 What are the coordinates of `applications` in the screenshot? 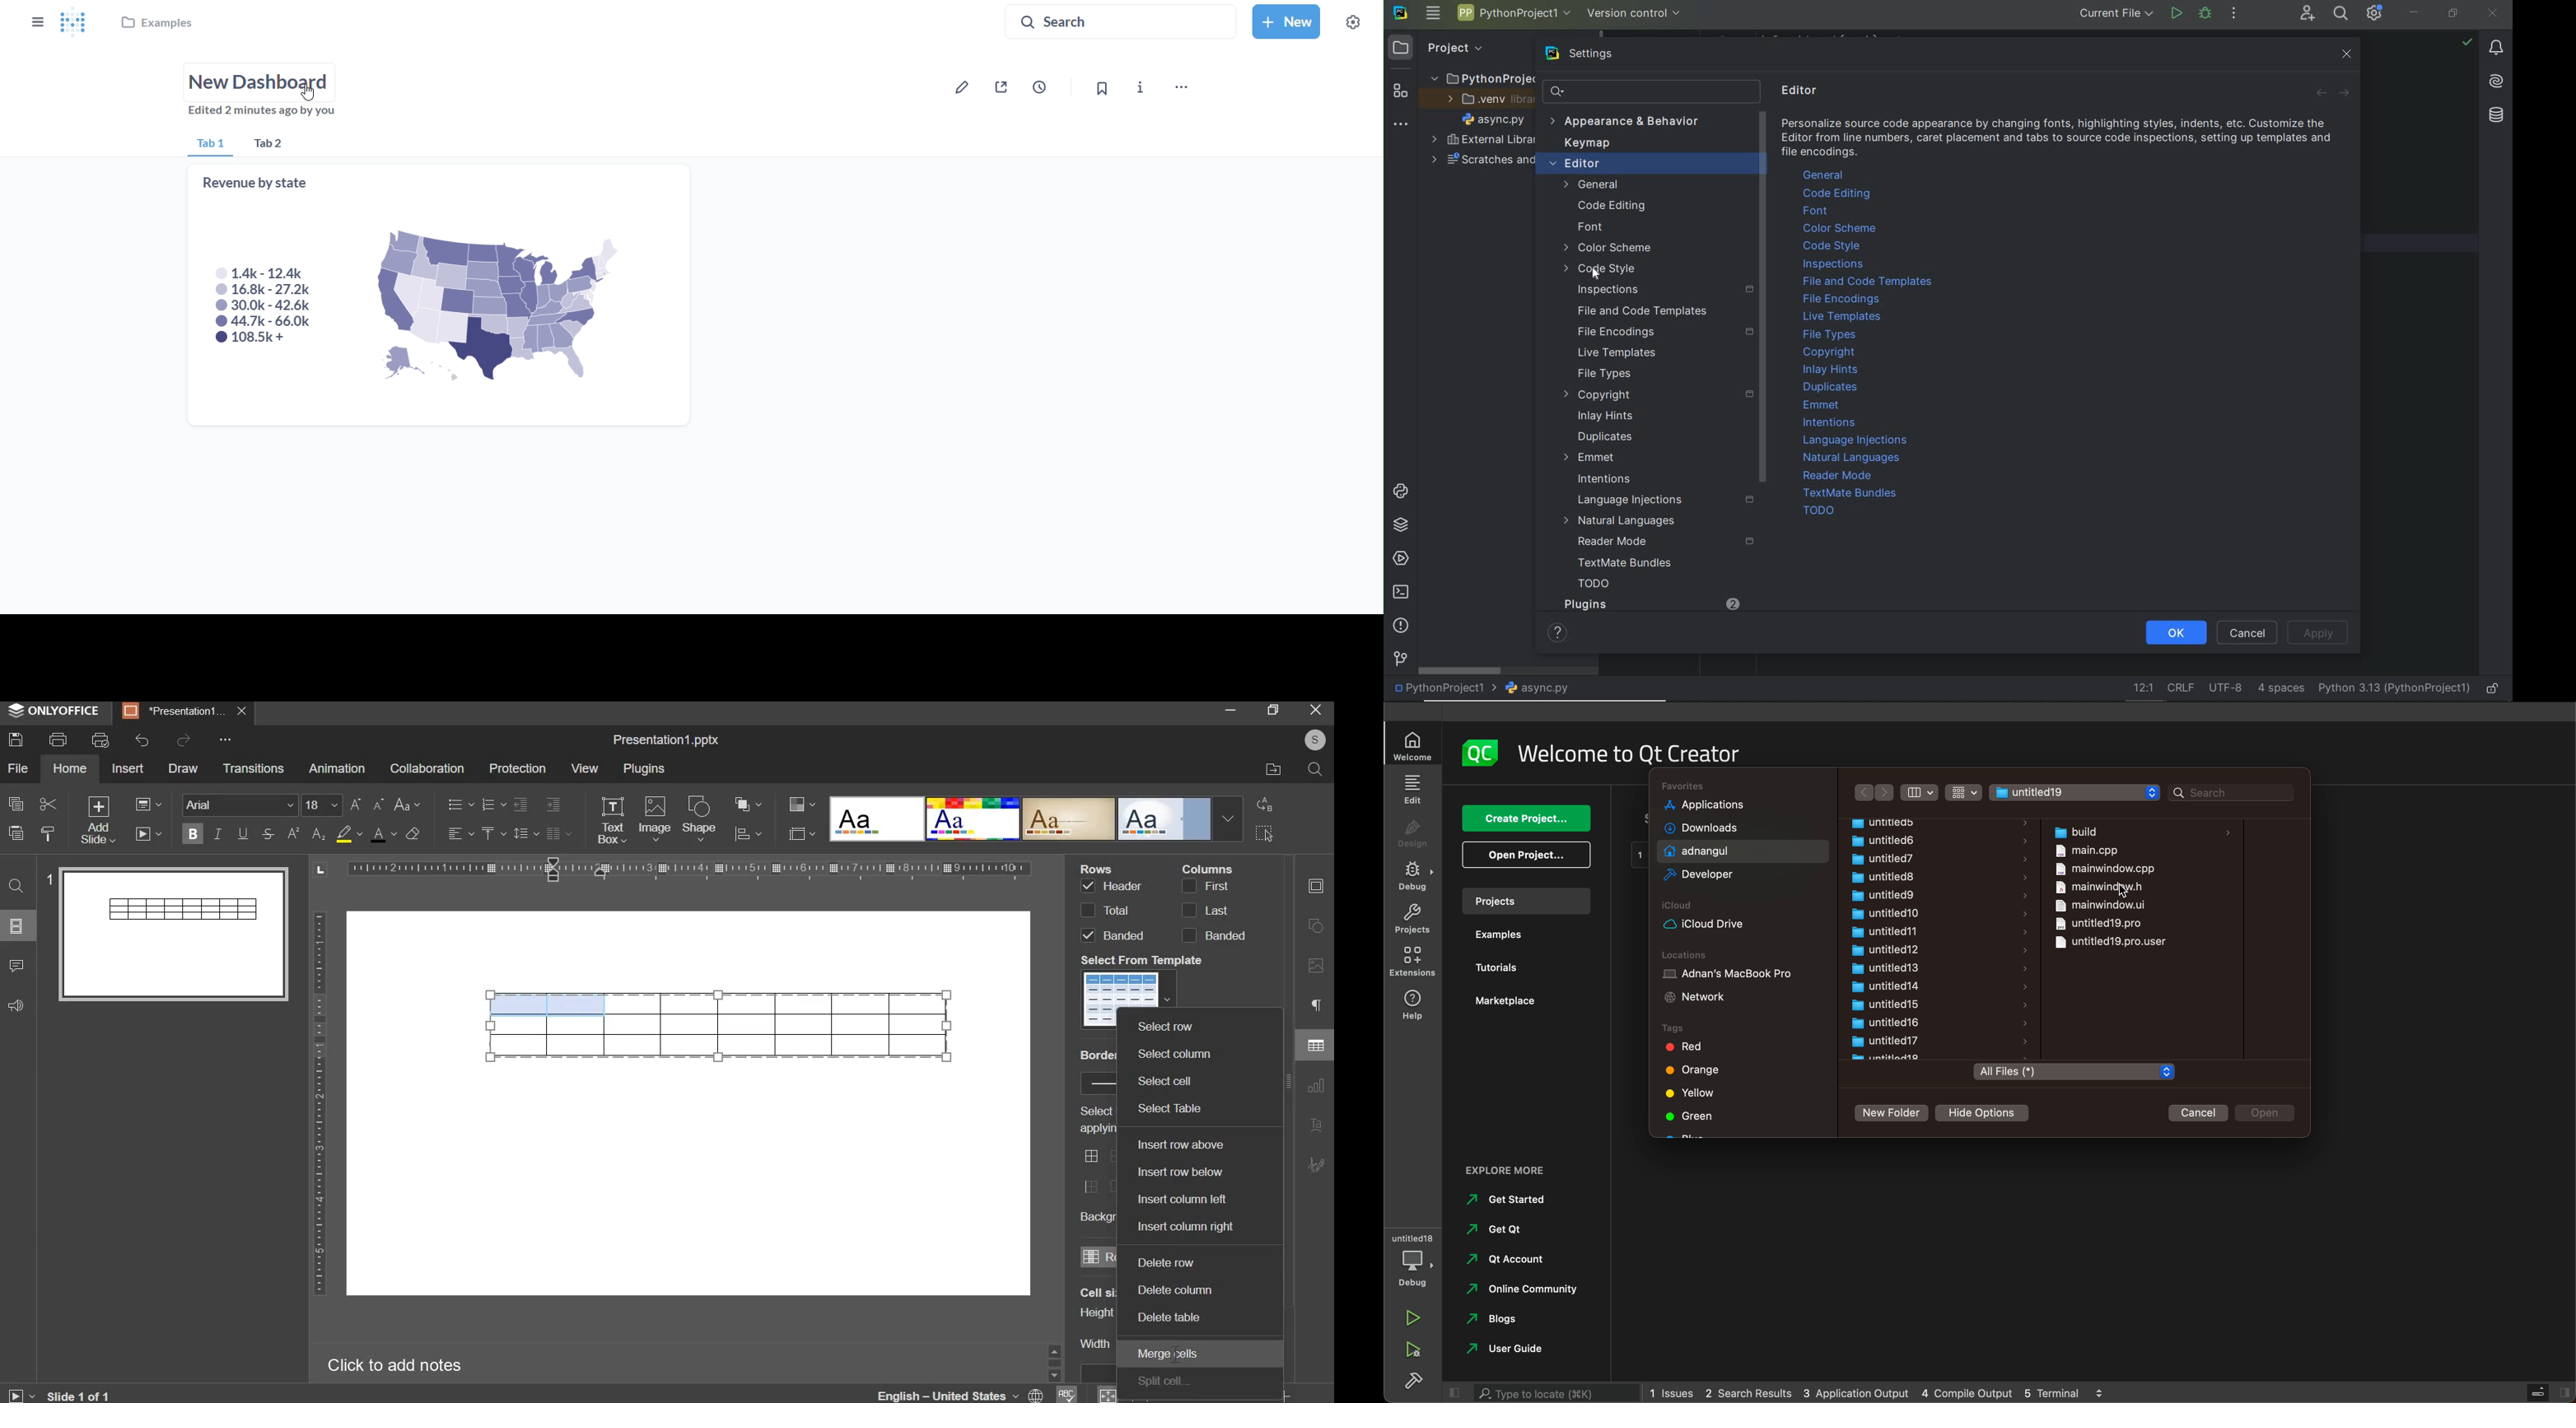 It's located at (1722, 808).